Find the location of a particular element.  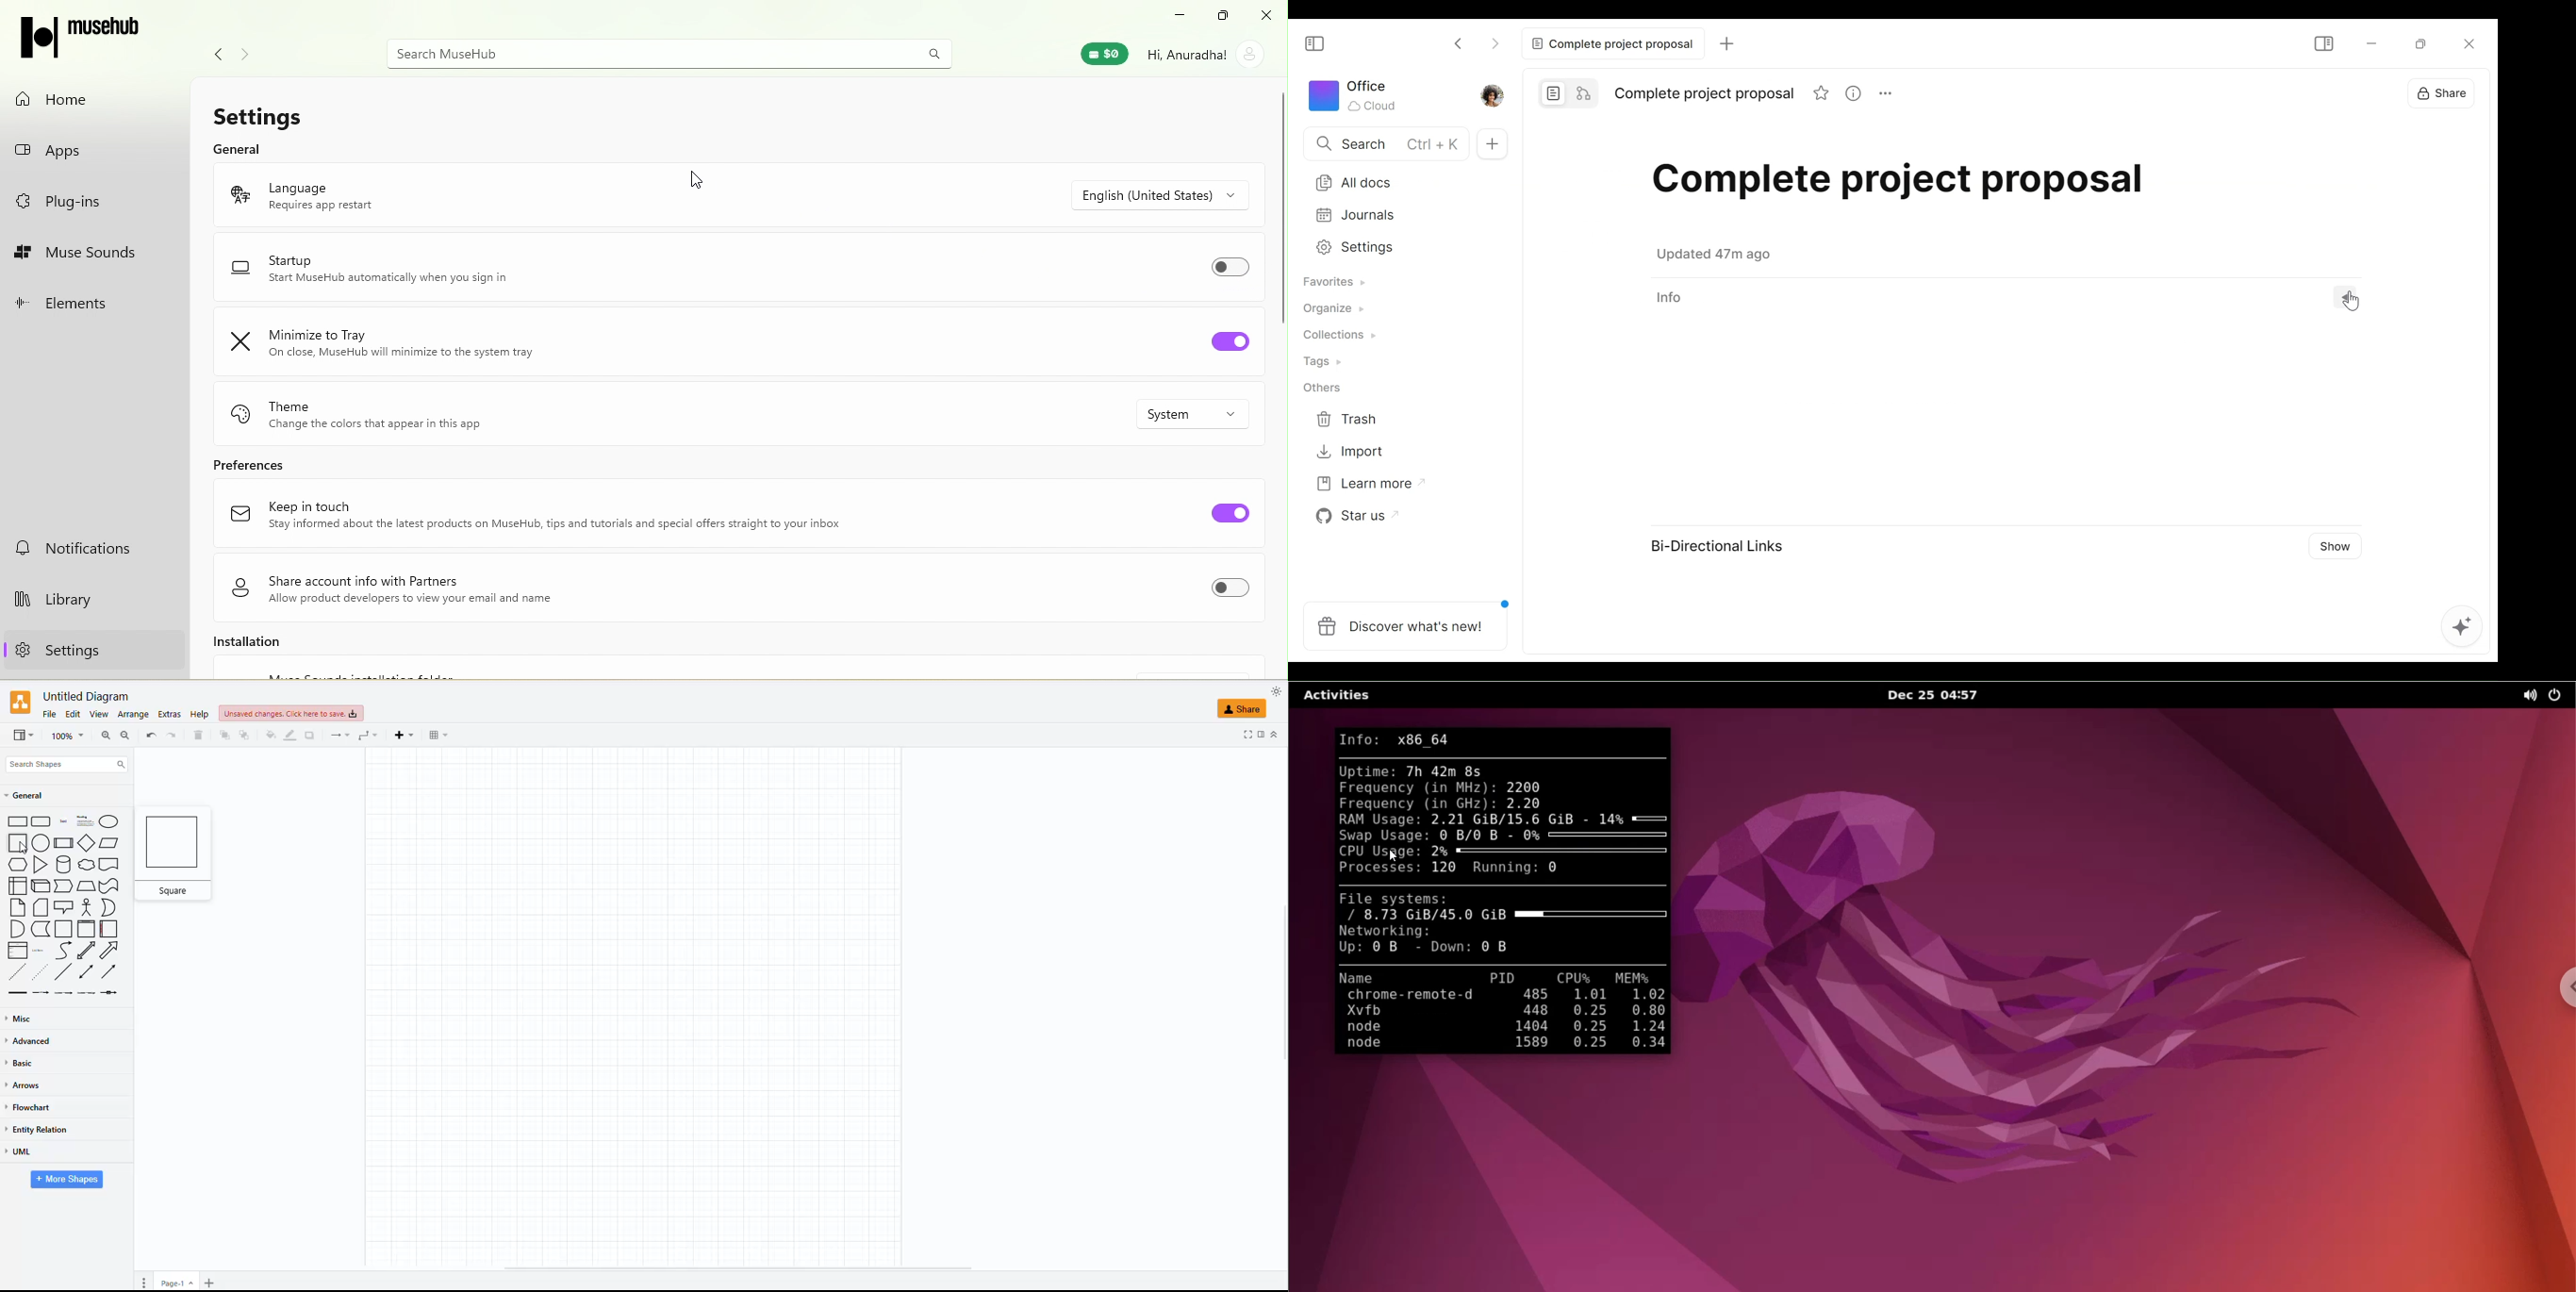

actor is located at coordinates (87, 907).